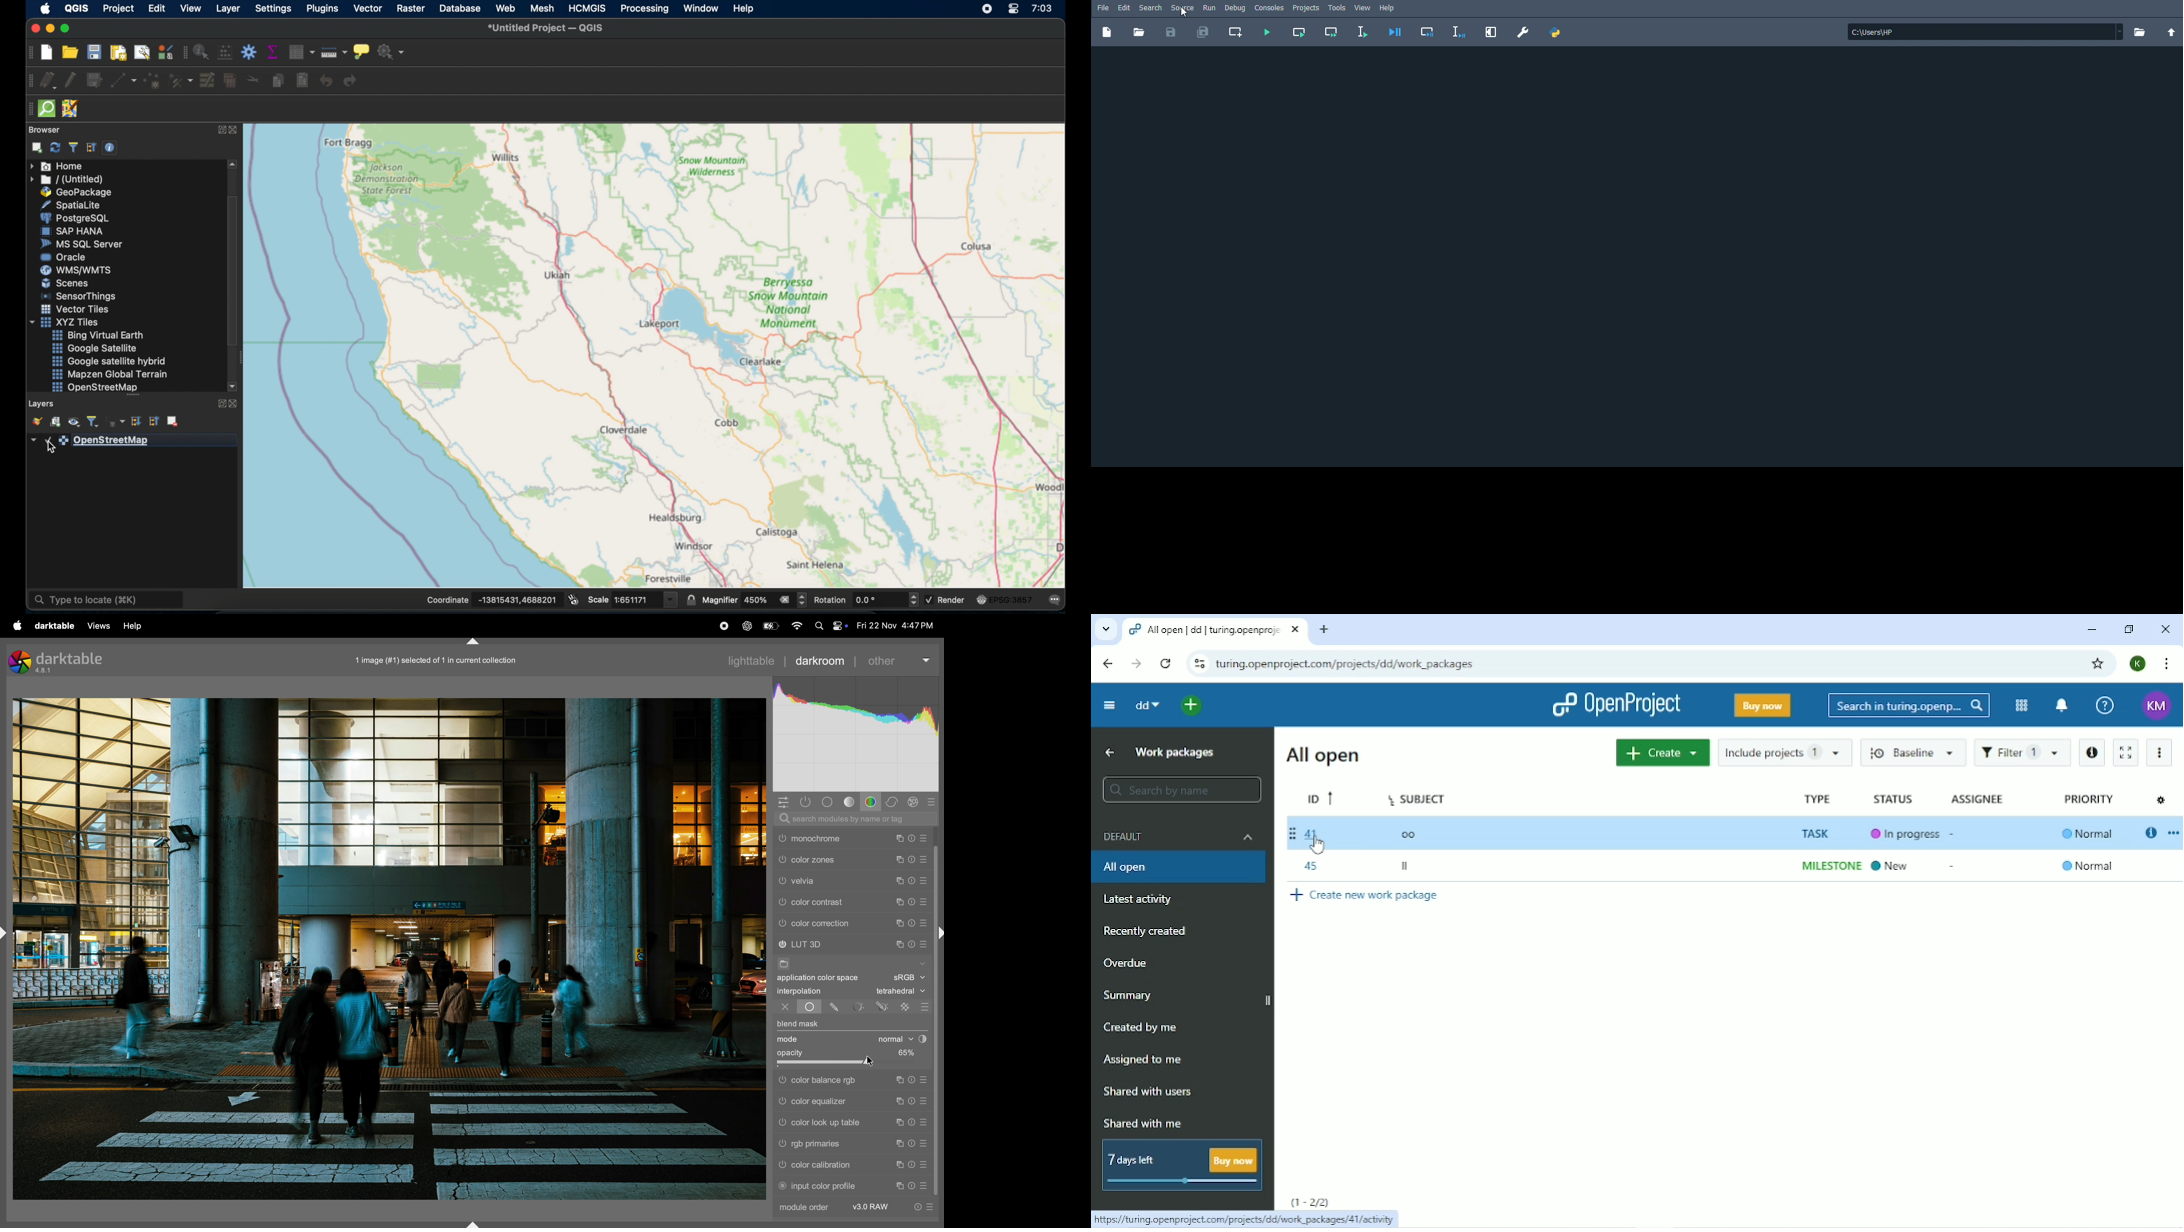  What do you see at coordinates (1458, 32) in the screenshot?
I see `Debug selection or current line` at bounding box center [1458, 32].